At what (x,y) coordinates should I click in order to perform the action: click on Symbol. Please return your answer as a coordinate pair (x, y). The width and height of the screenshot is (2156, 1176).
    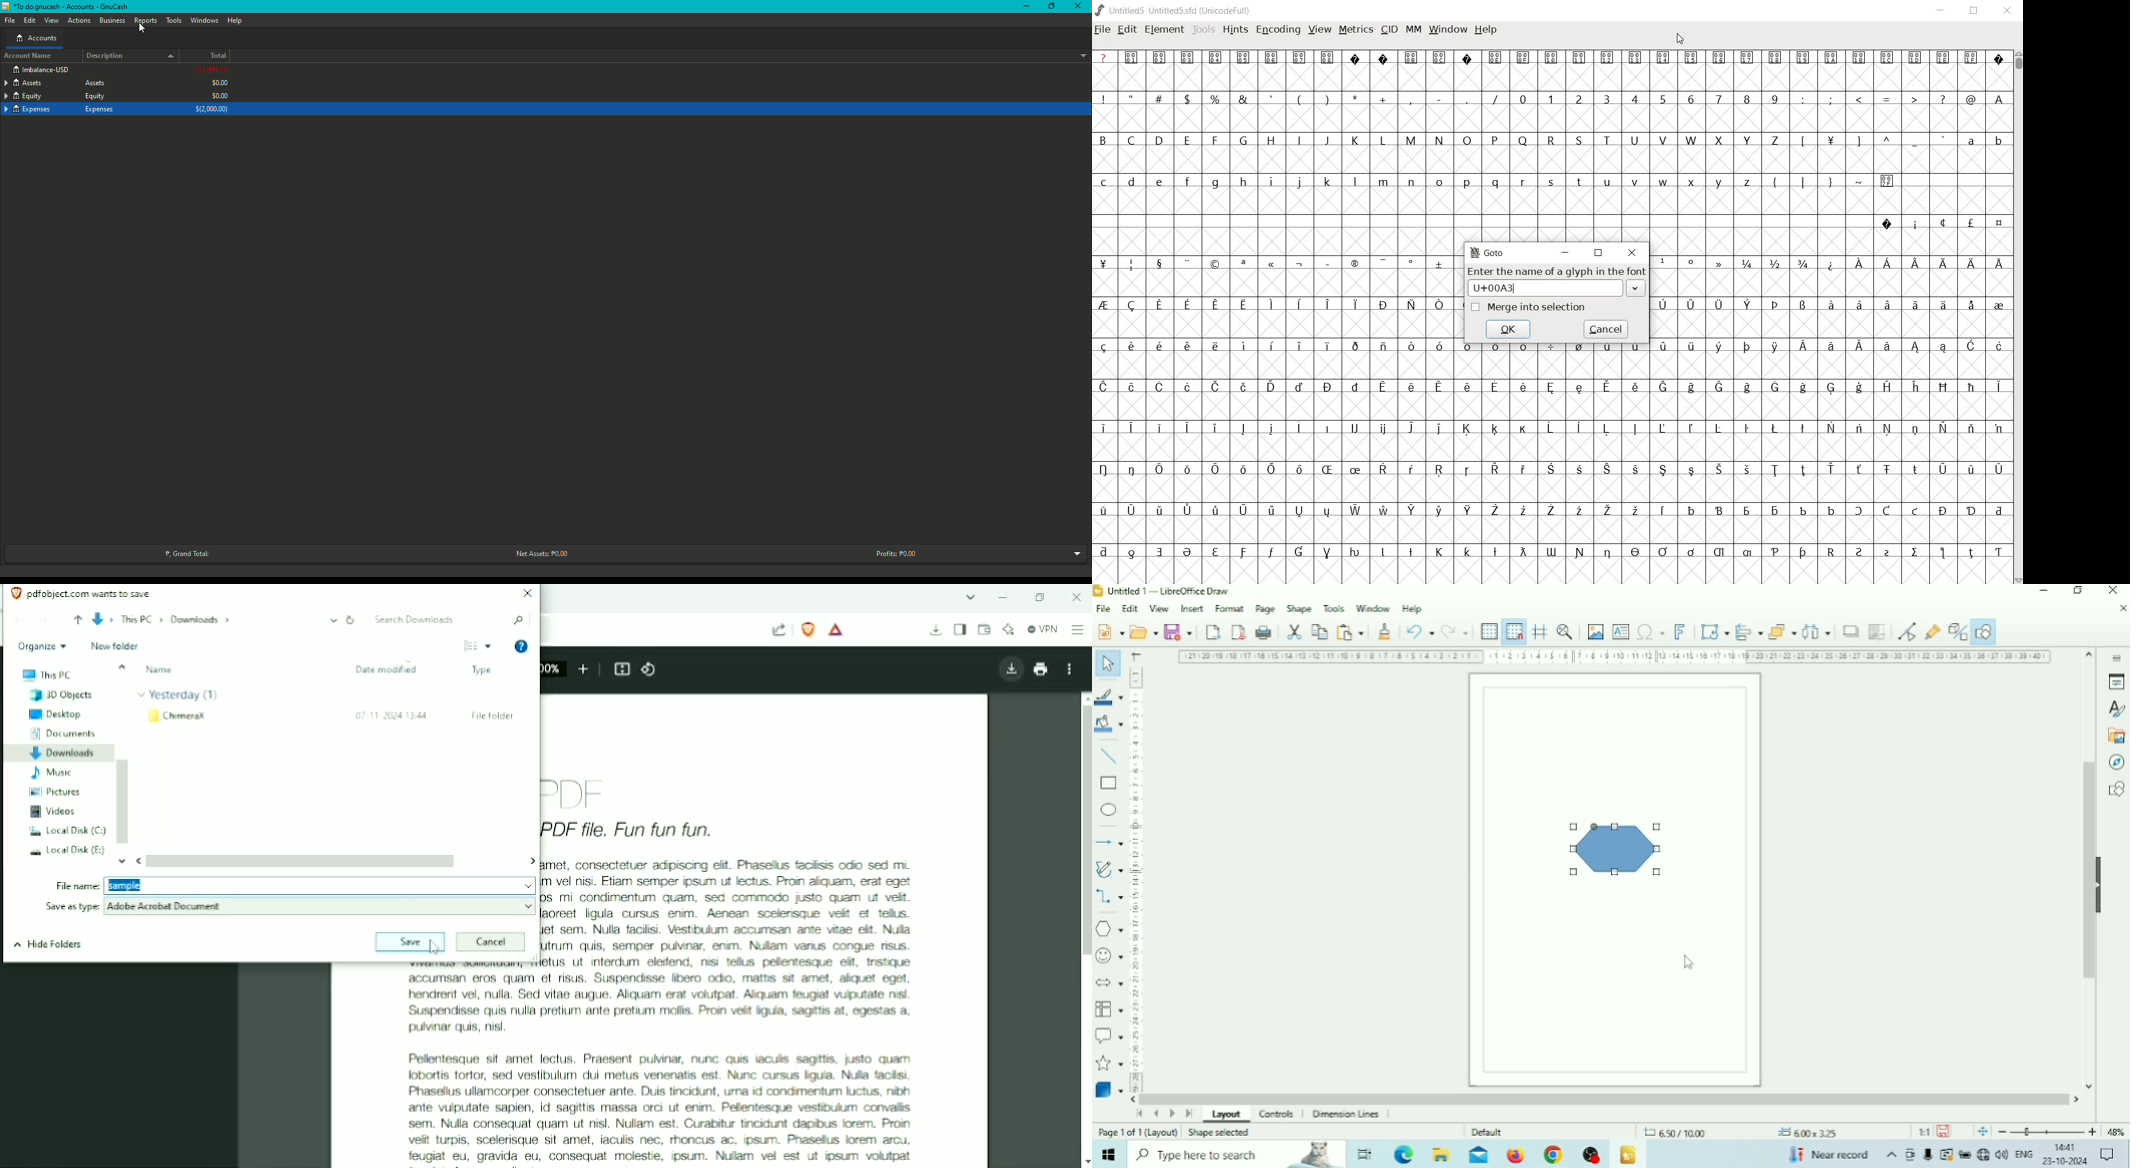
    Looking at the image, I should click on (1215, 306).